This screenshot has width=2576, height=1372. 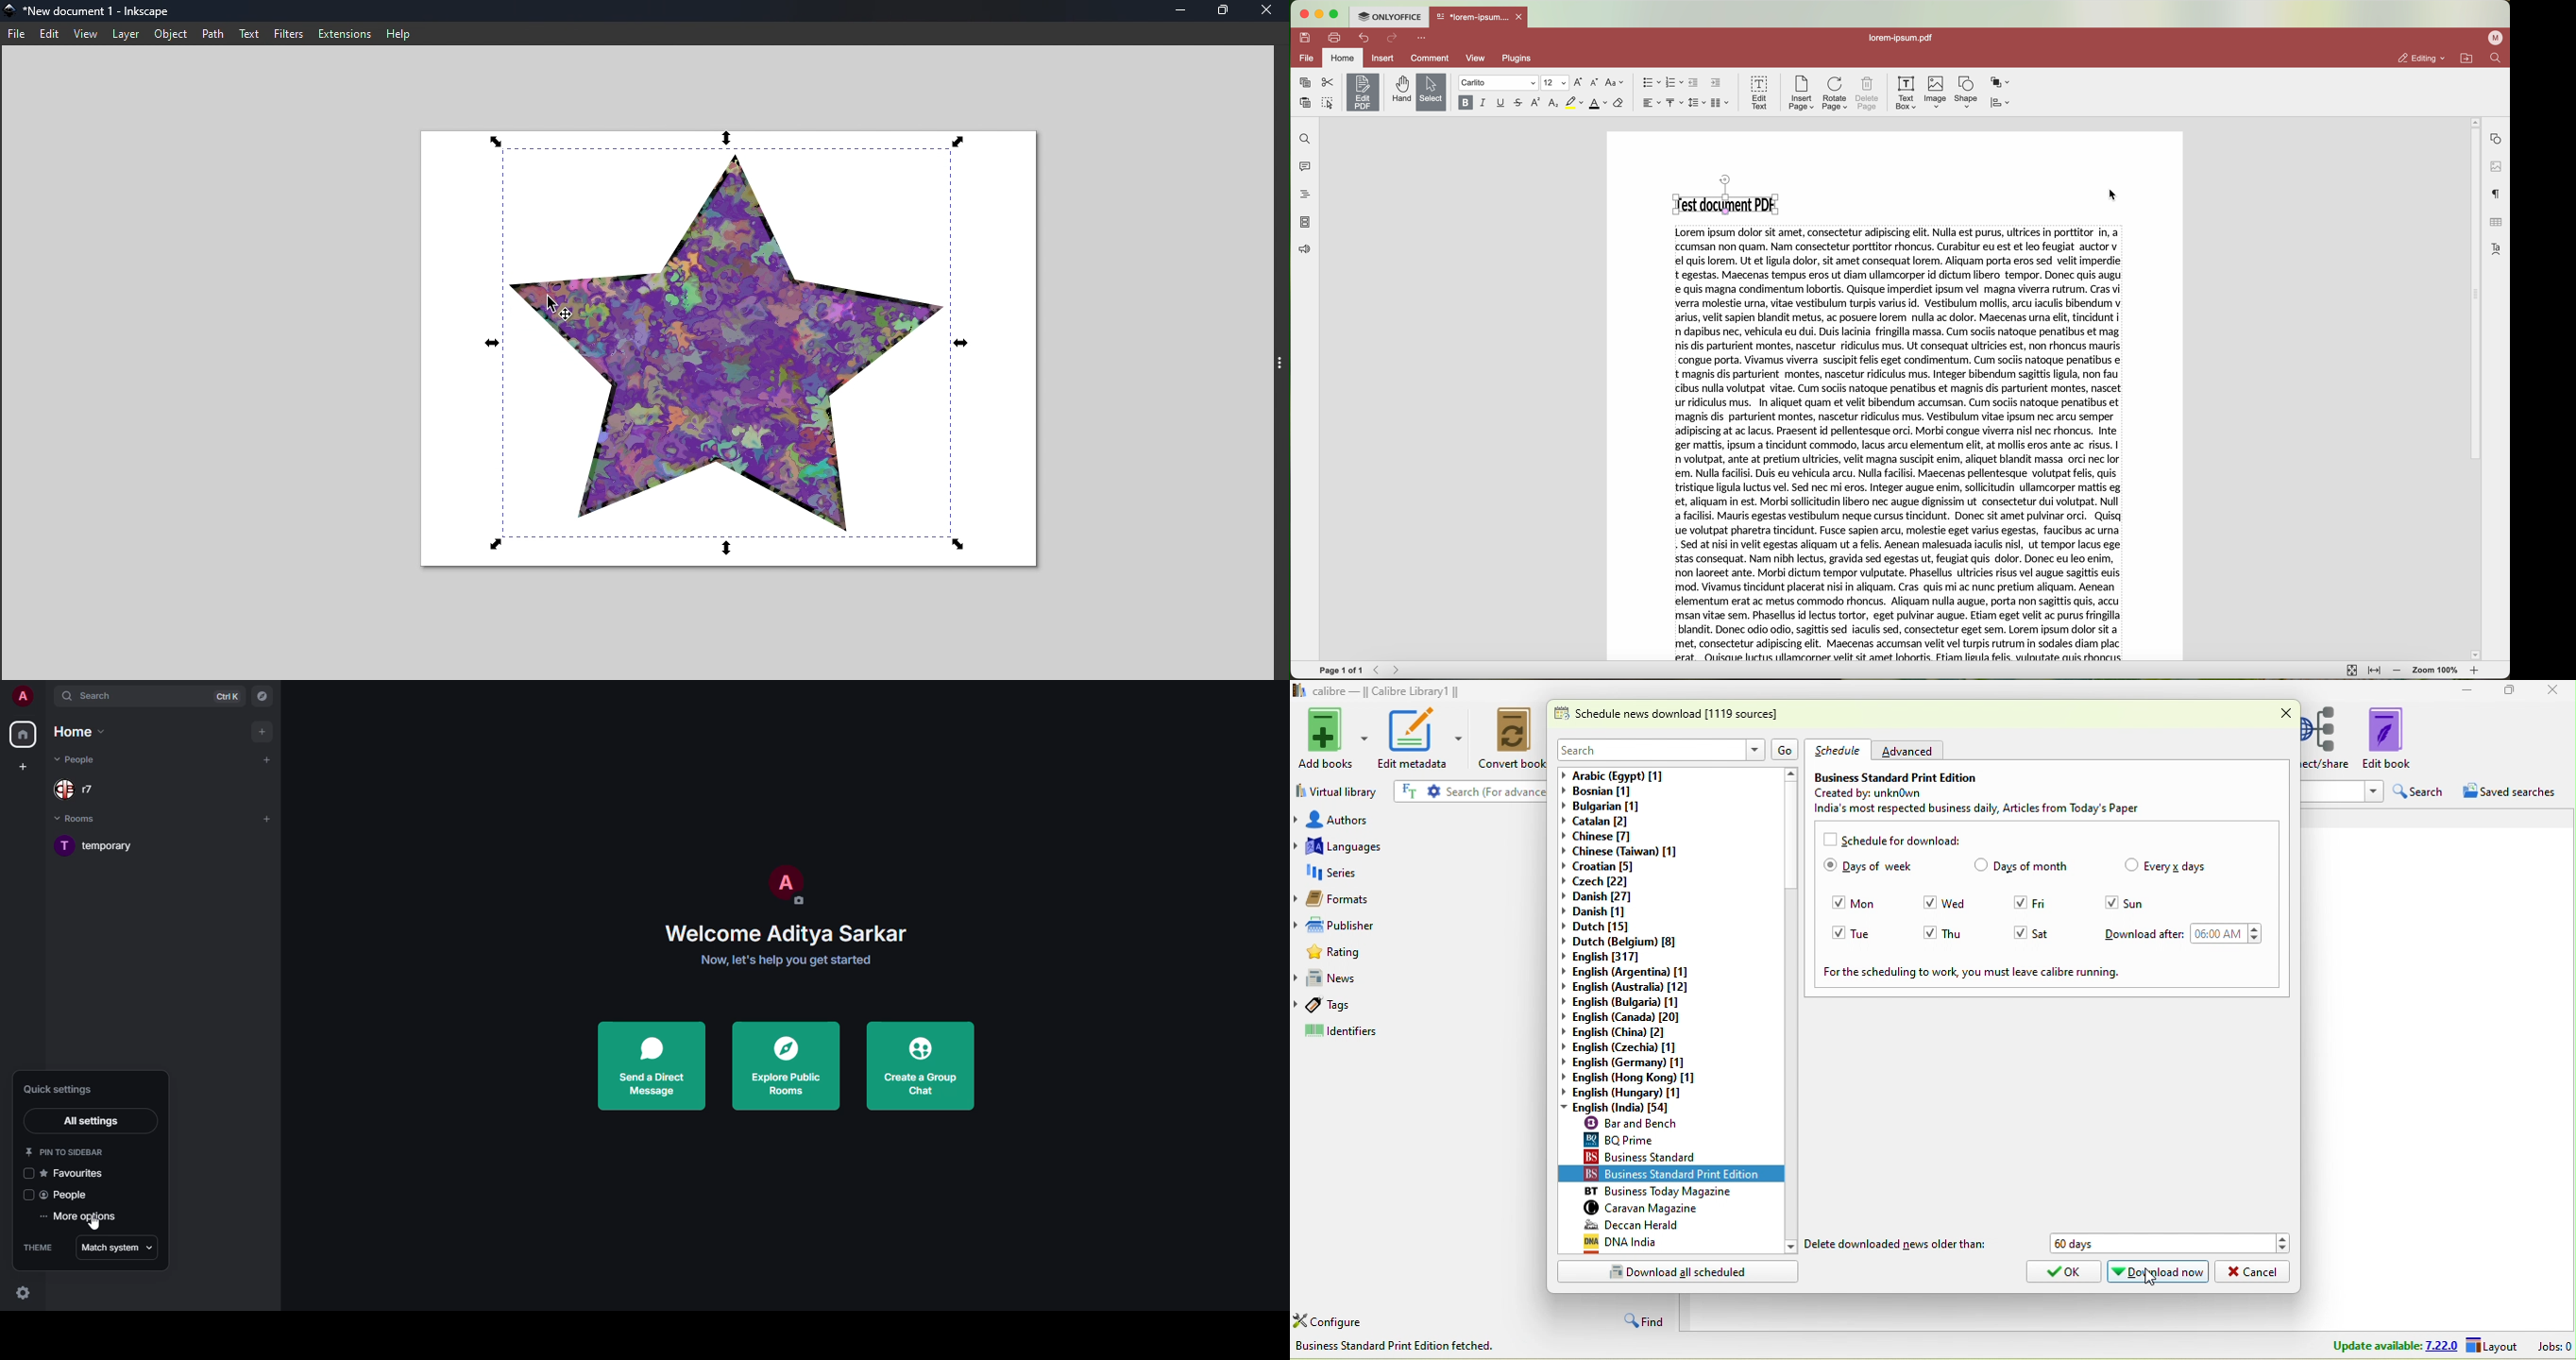 I want to click on expand, so click(x=46, y=695).